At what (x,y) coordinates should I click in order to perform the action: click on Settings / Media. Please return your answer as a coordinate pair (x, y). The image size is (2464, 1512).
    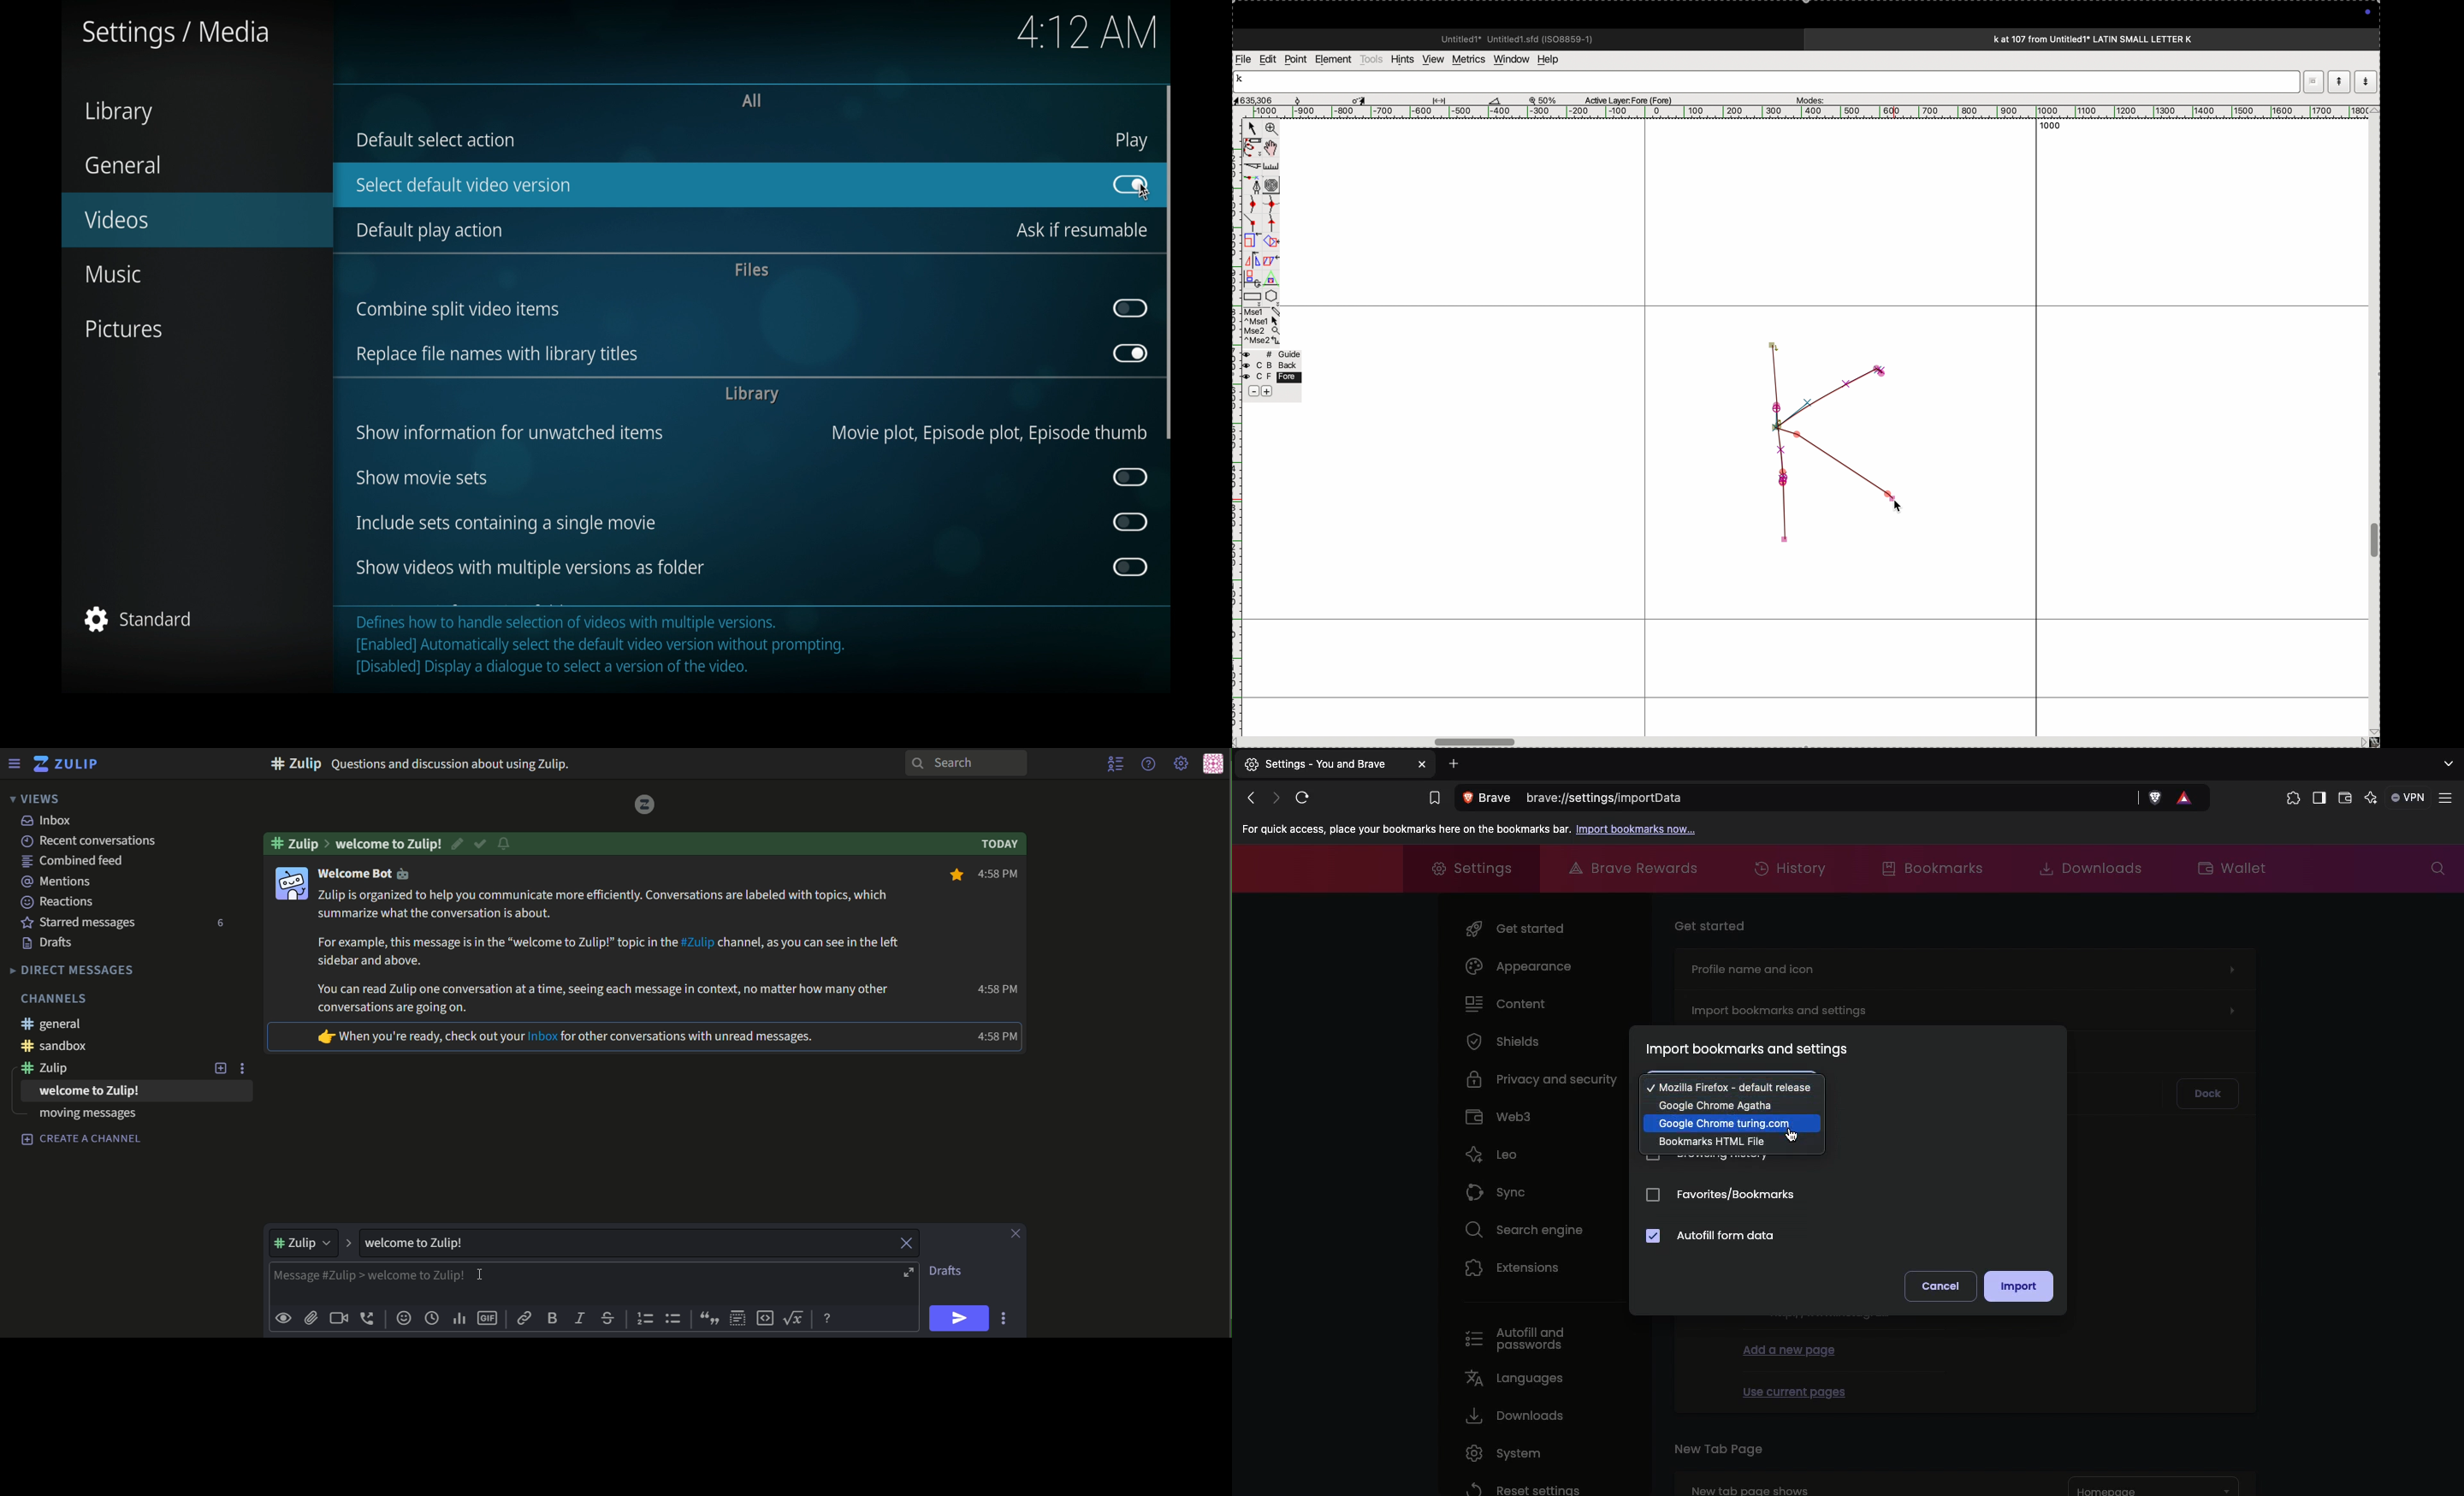
    Looking at the image, I should click on (180, 34).